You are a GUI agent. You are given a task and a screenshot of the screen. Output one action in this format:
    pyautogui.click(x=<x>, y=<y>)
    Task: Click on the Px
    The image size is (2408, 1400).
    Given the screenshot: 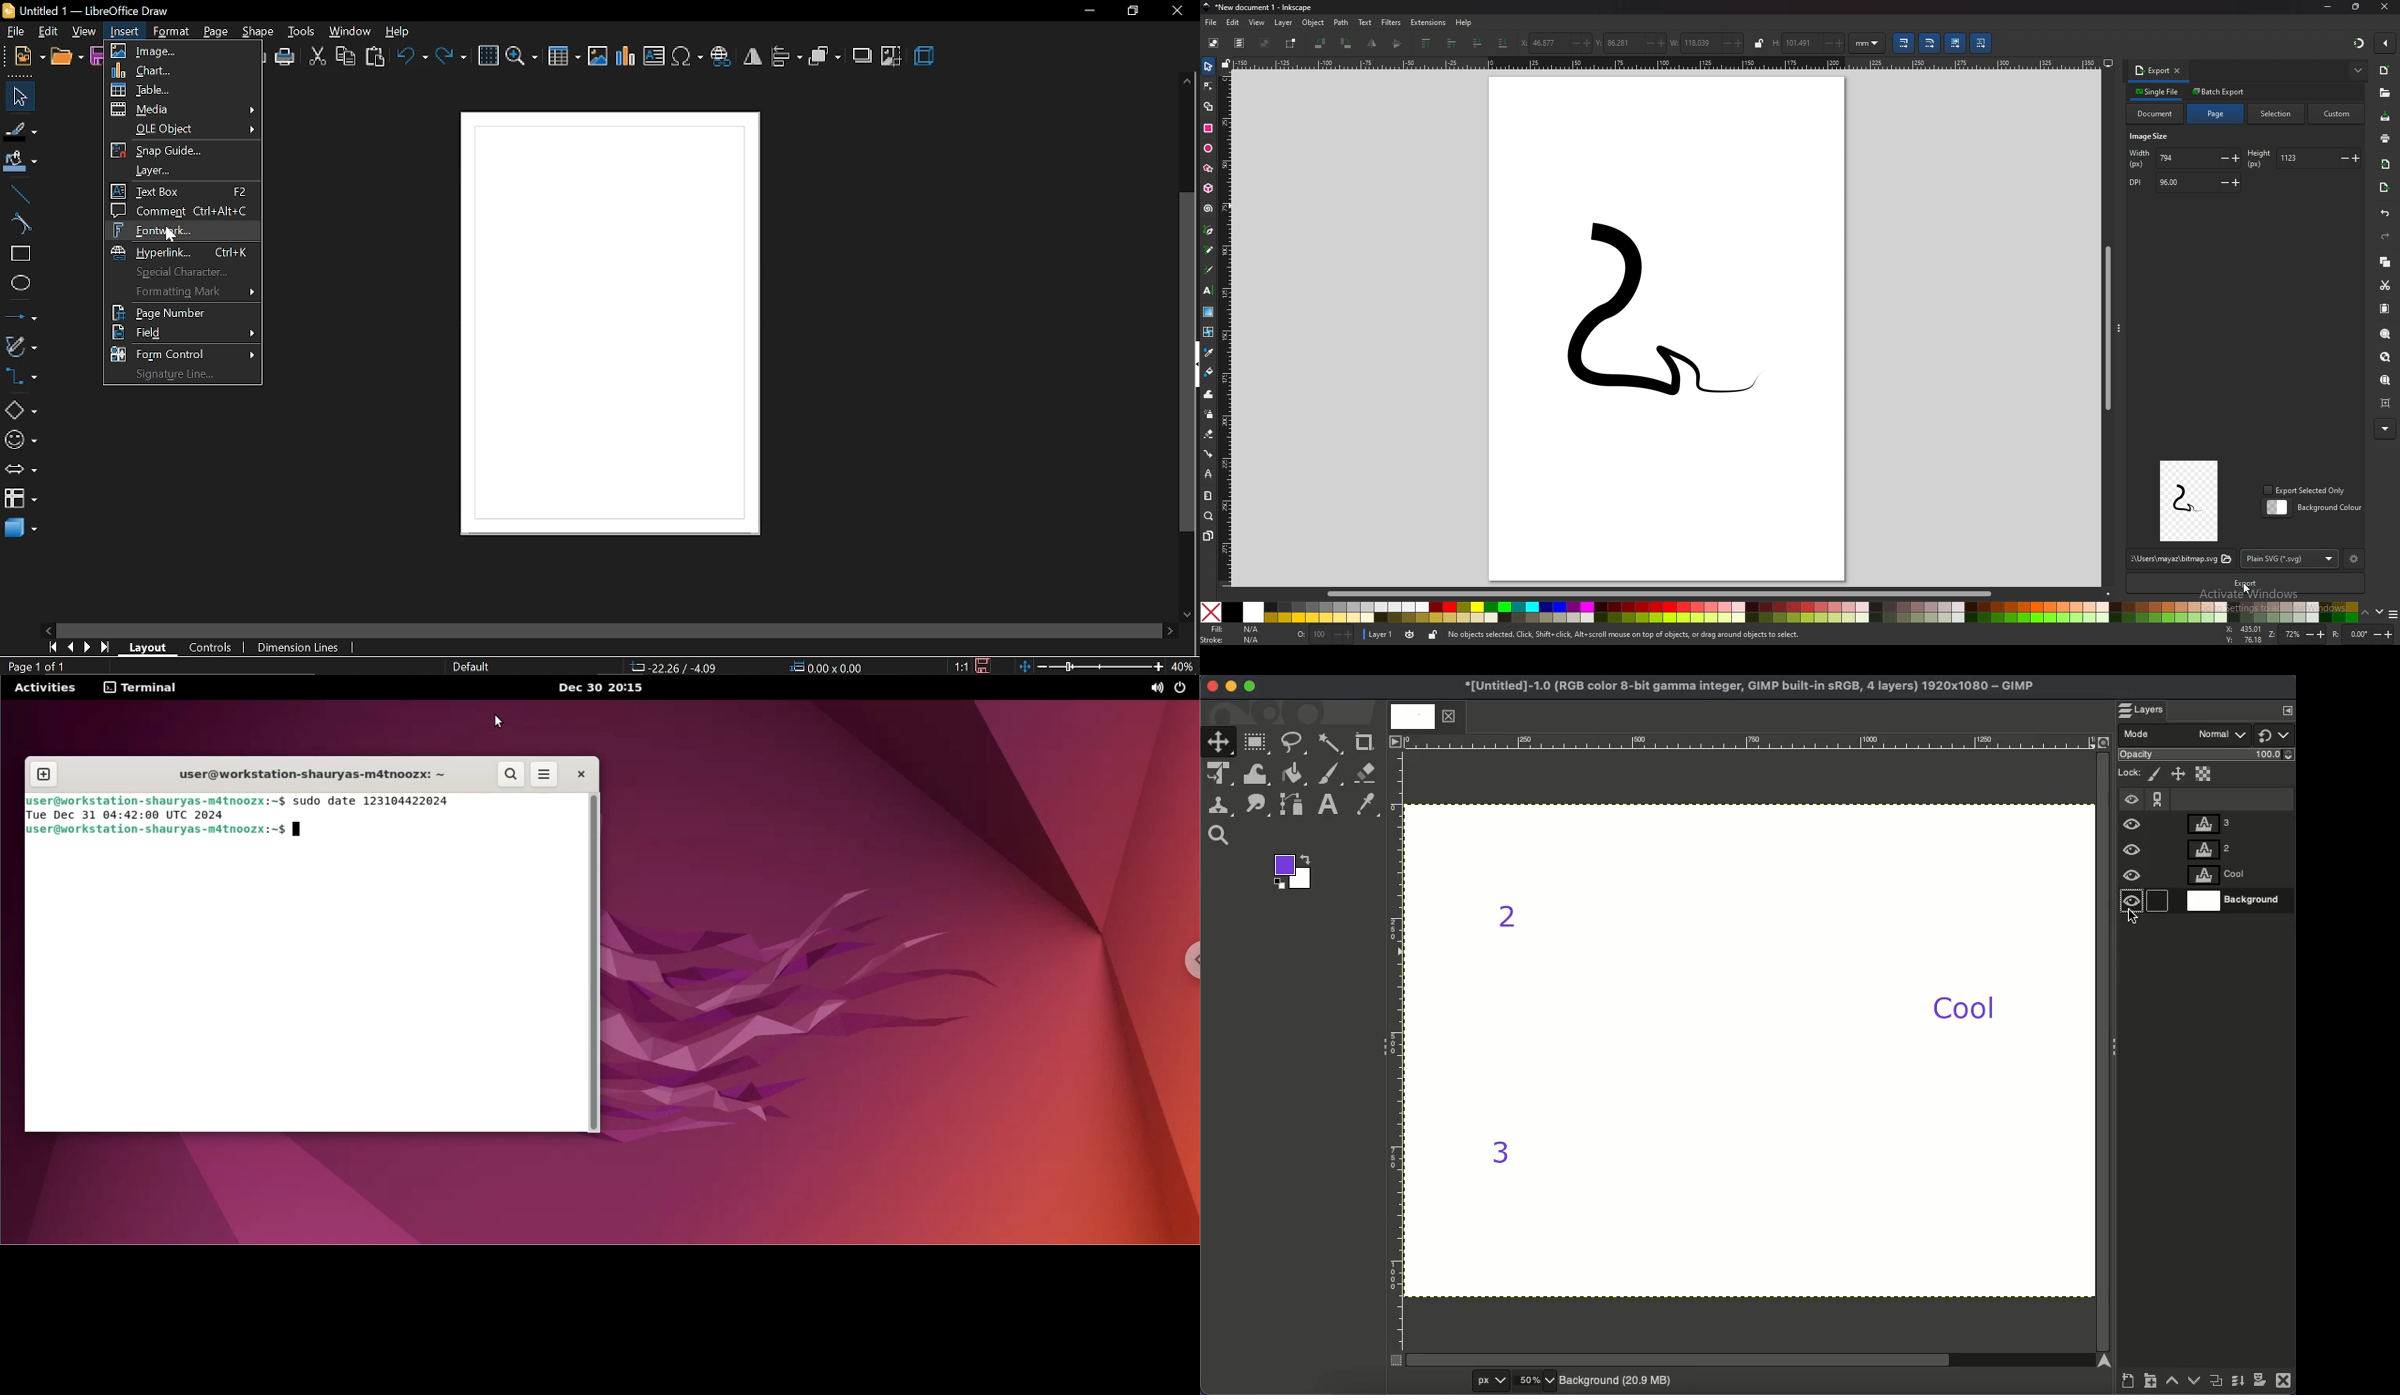 What is the action you would take?
    pyautogui.click(x=1488, y=1381)
    